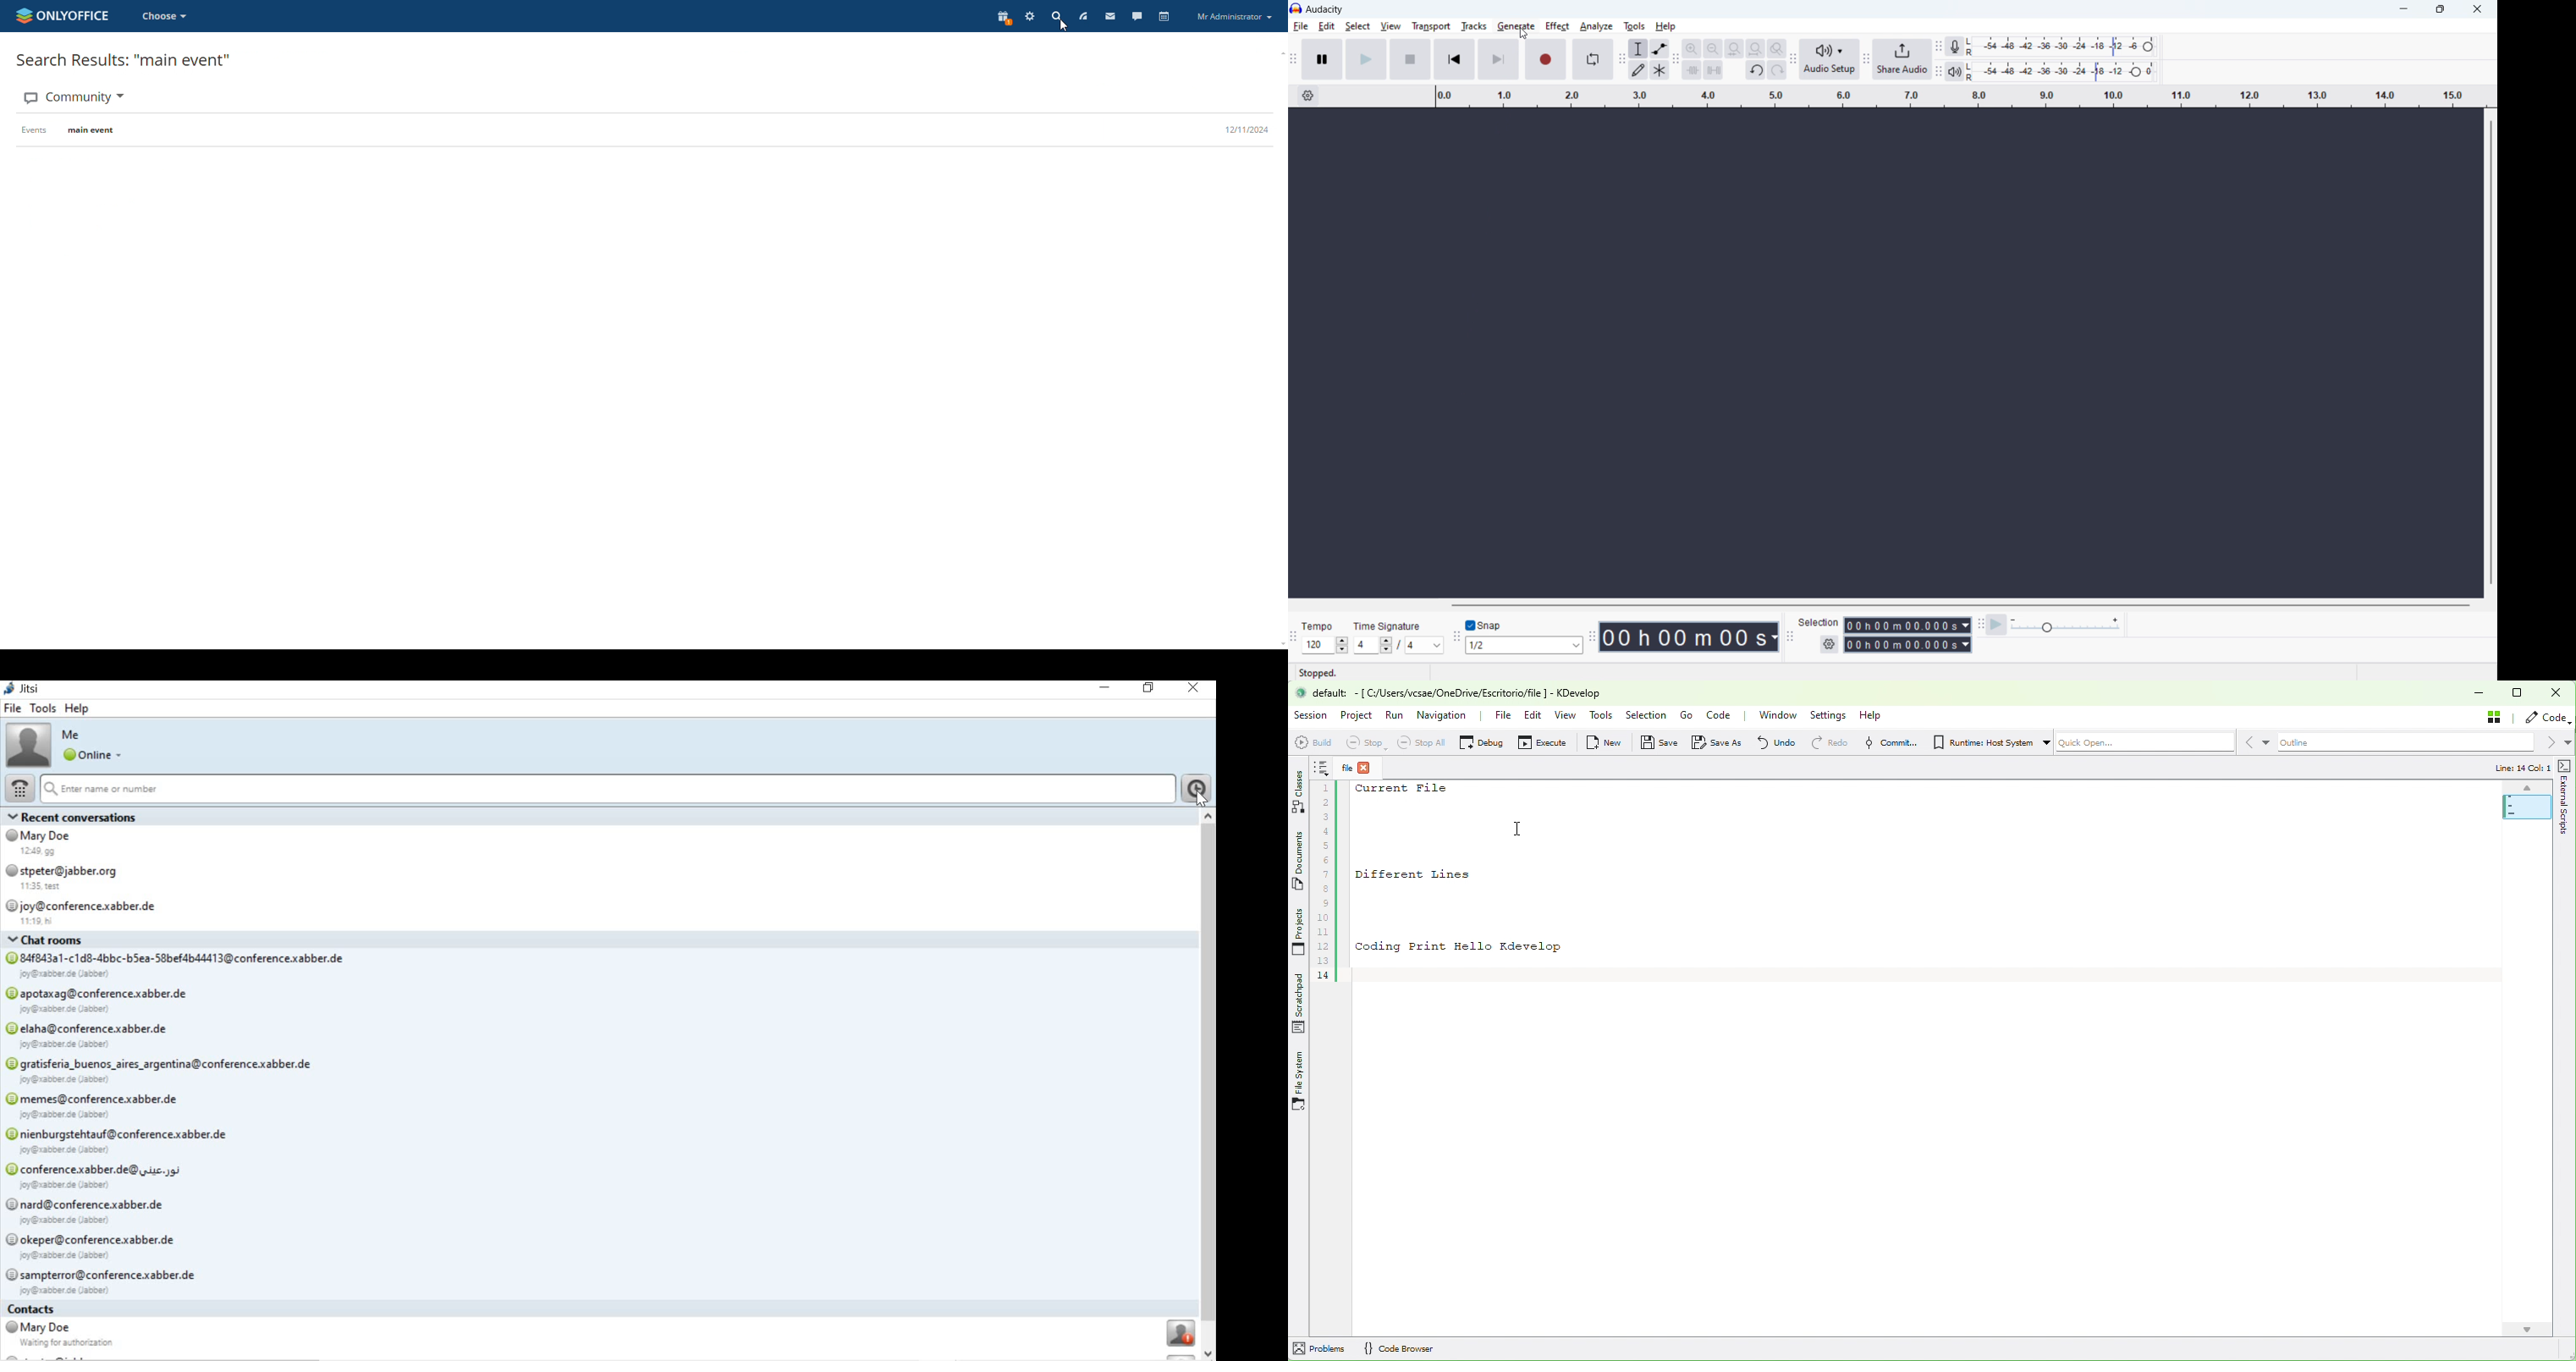  What do you see at coordinates (1958, 605) in the screenshot?
I see `horizontal scrollbar` at bounding box center [1958, 605].